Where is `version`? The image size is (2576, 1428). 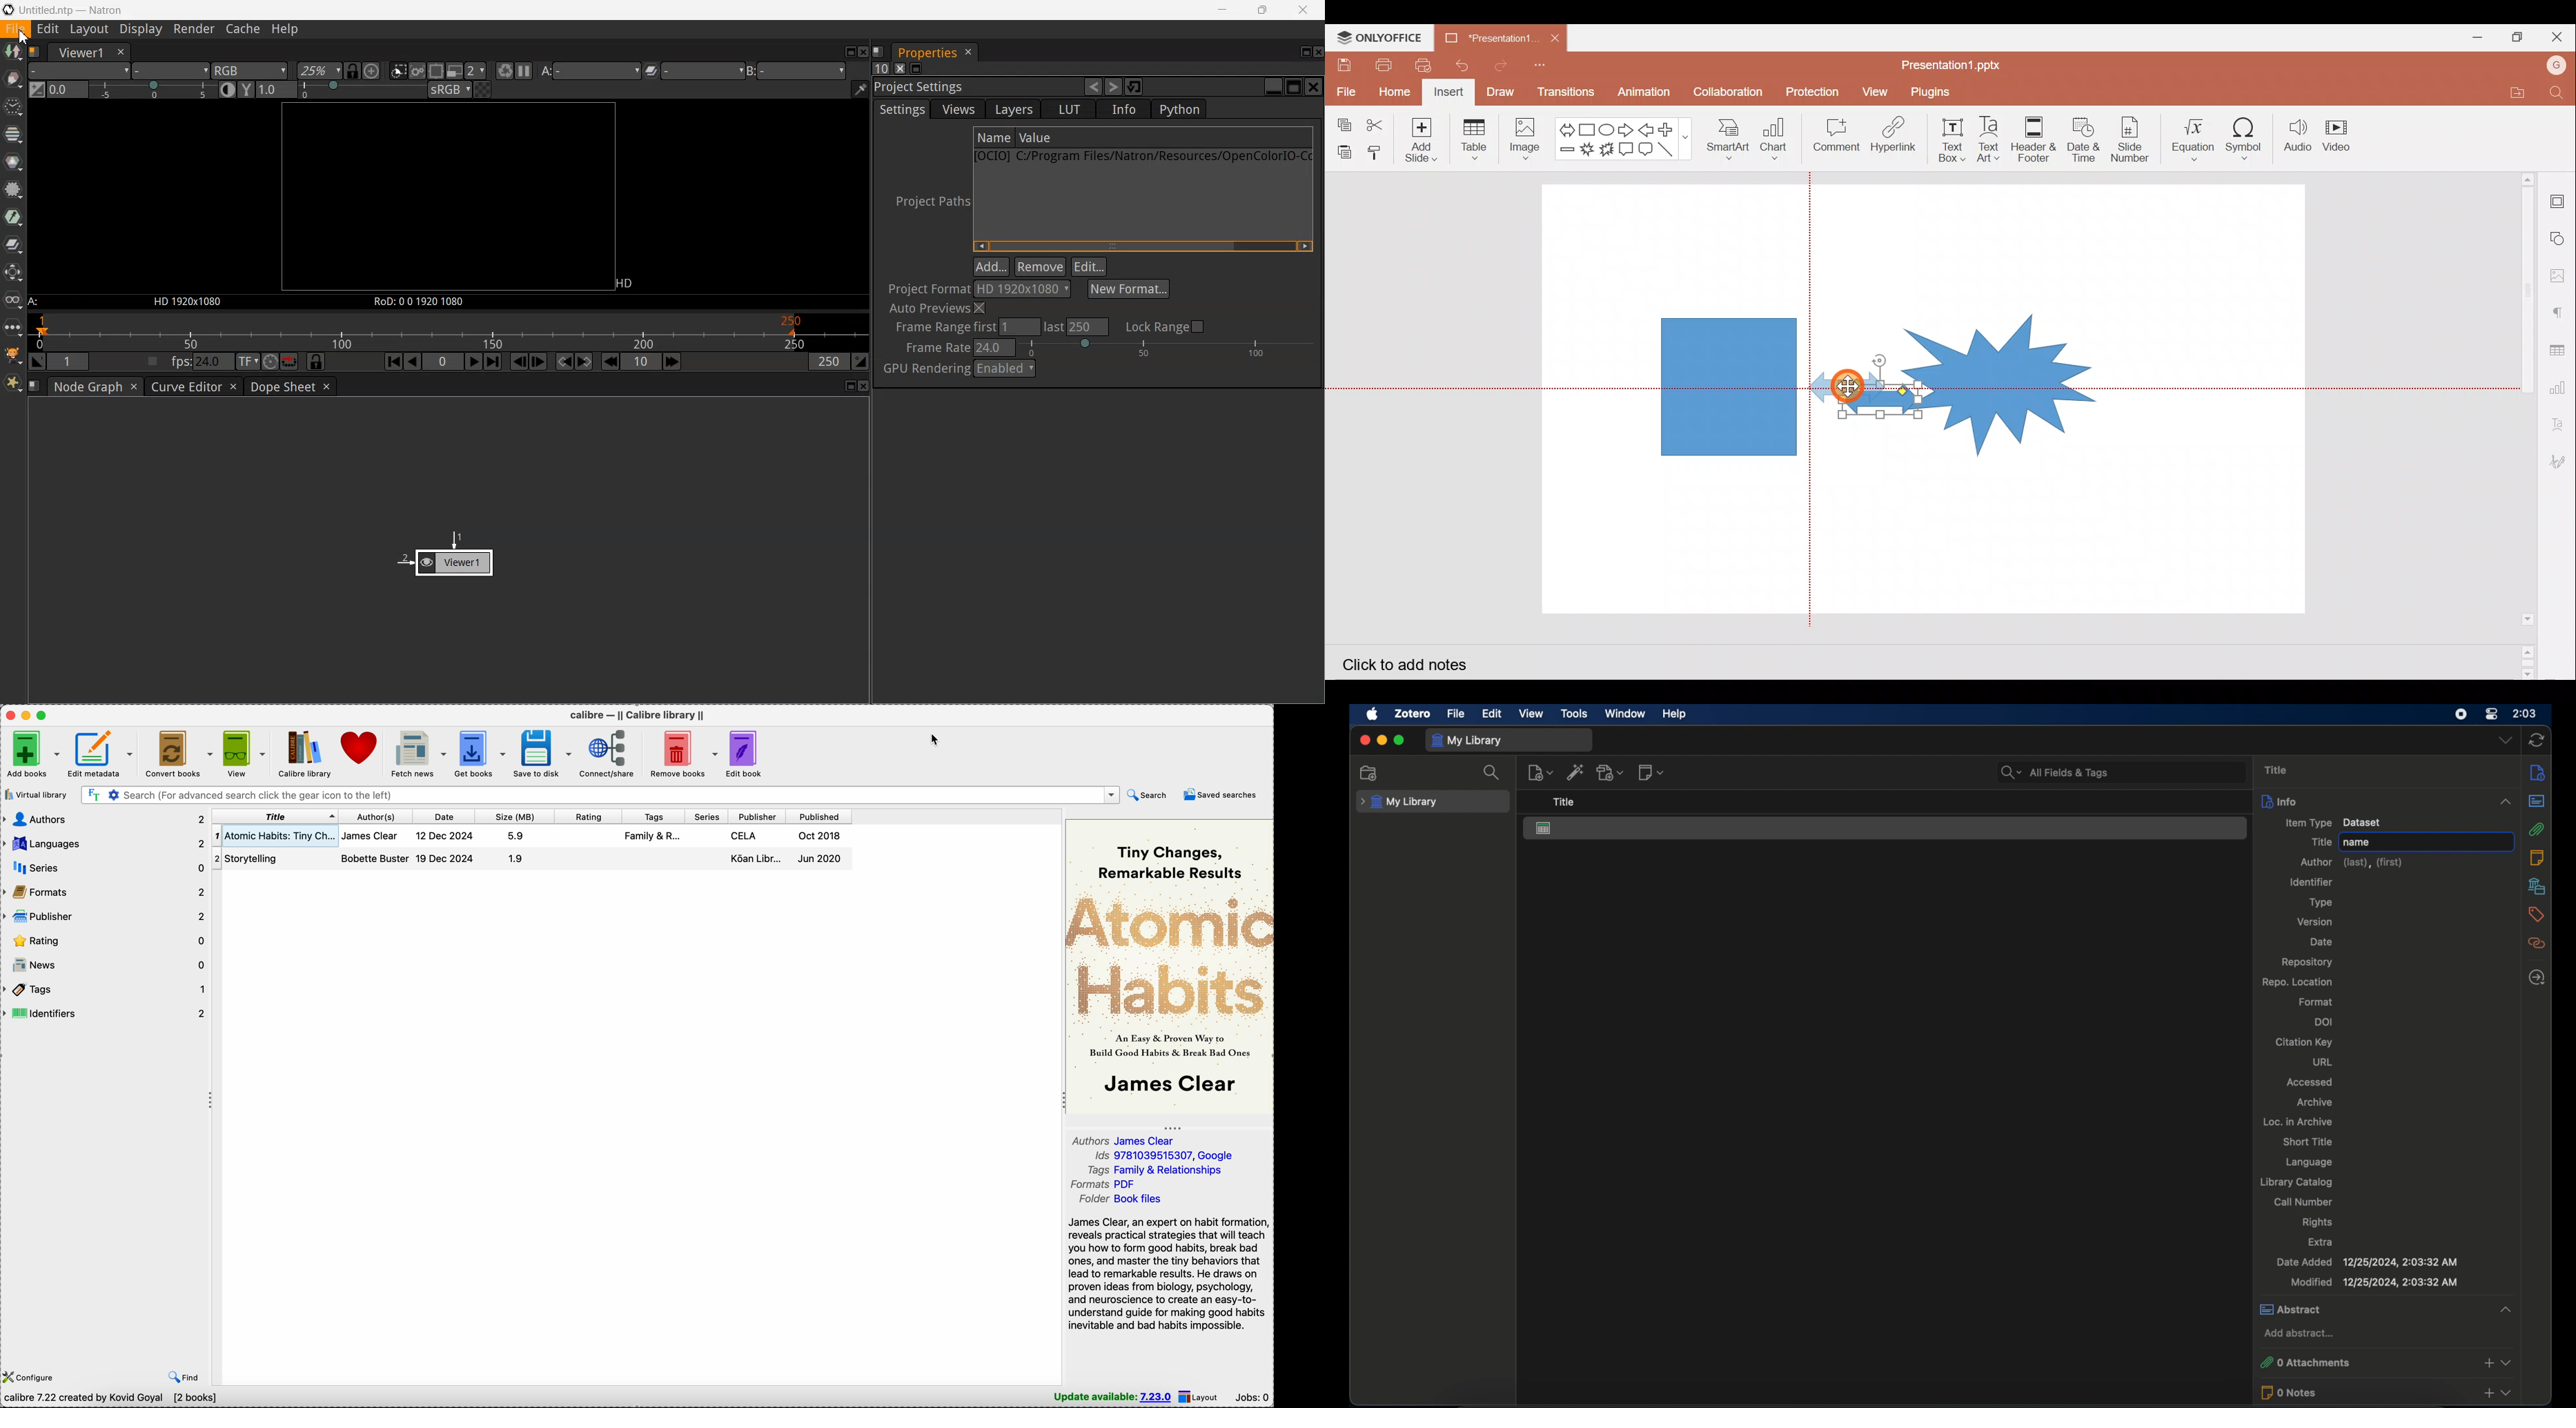
version is located at coordinates (2315, 921).